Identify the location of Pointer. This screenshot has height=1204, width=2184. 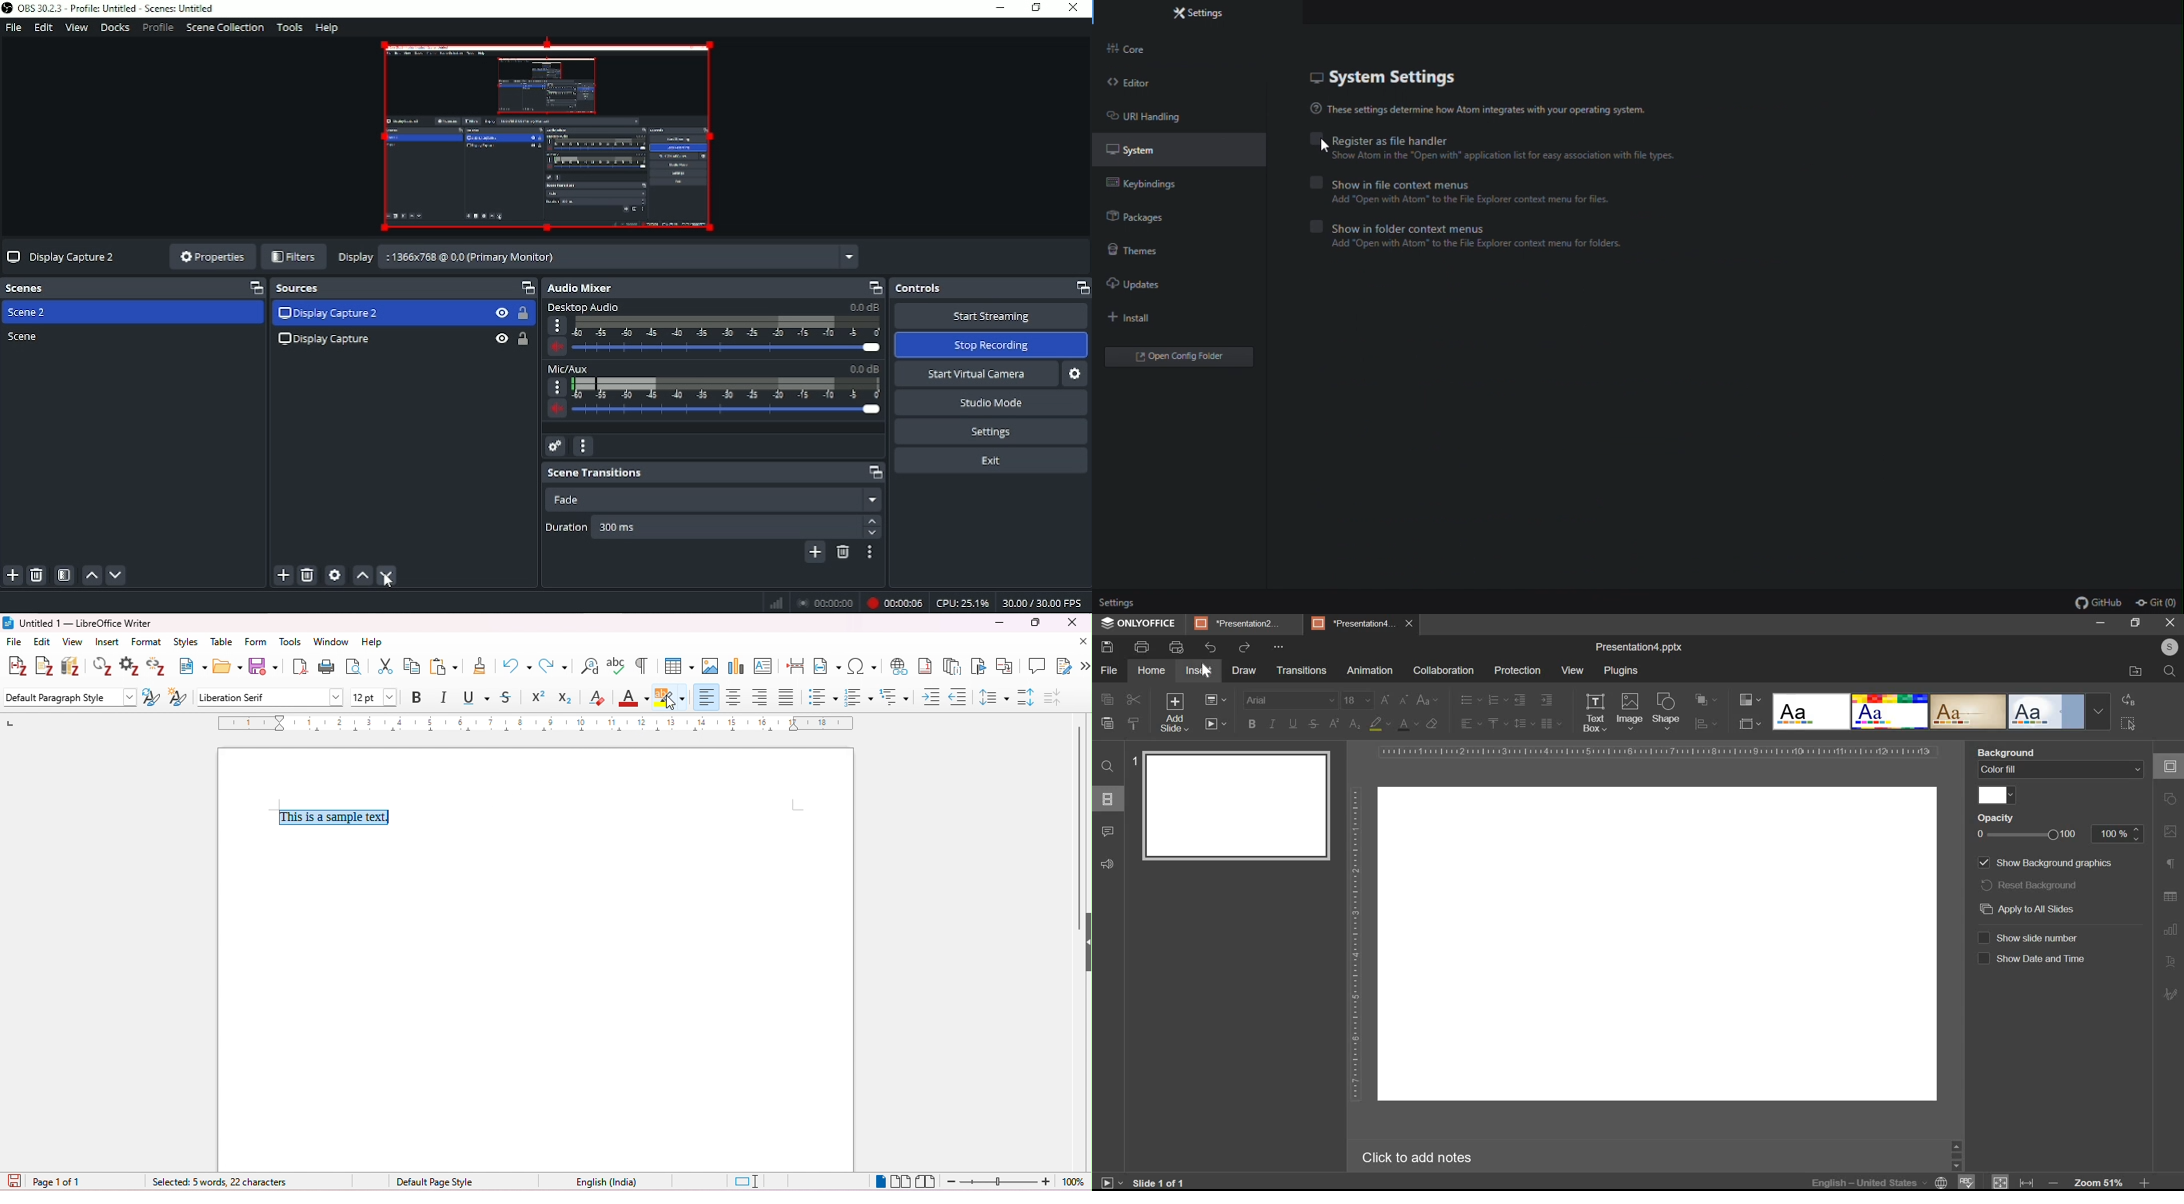
(394, 586).